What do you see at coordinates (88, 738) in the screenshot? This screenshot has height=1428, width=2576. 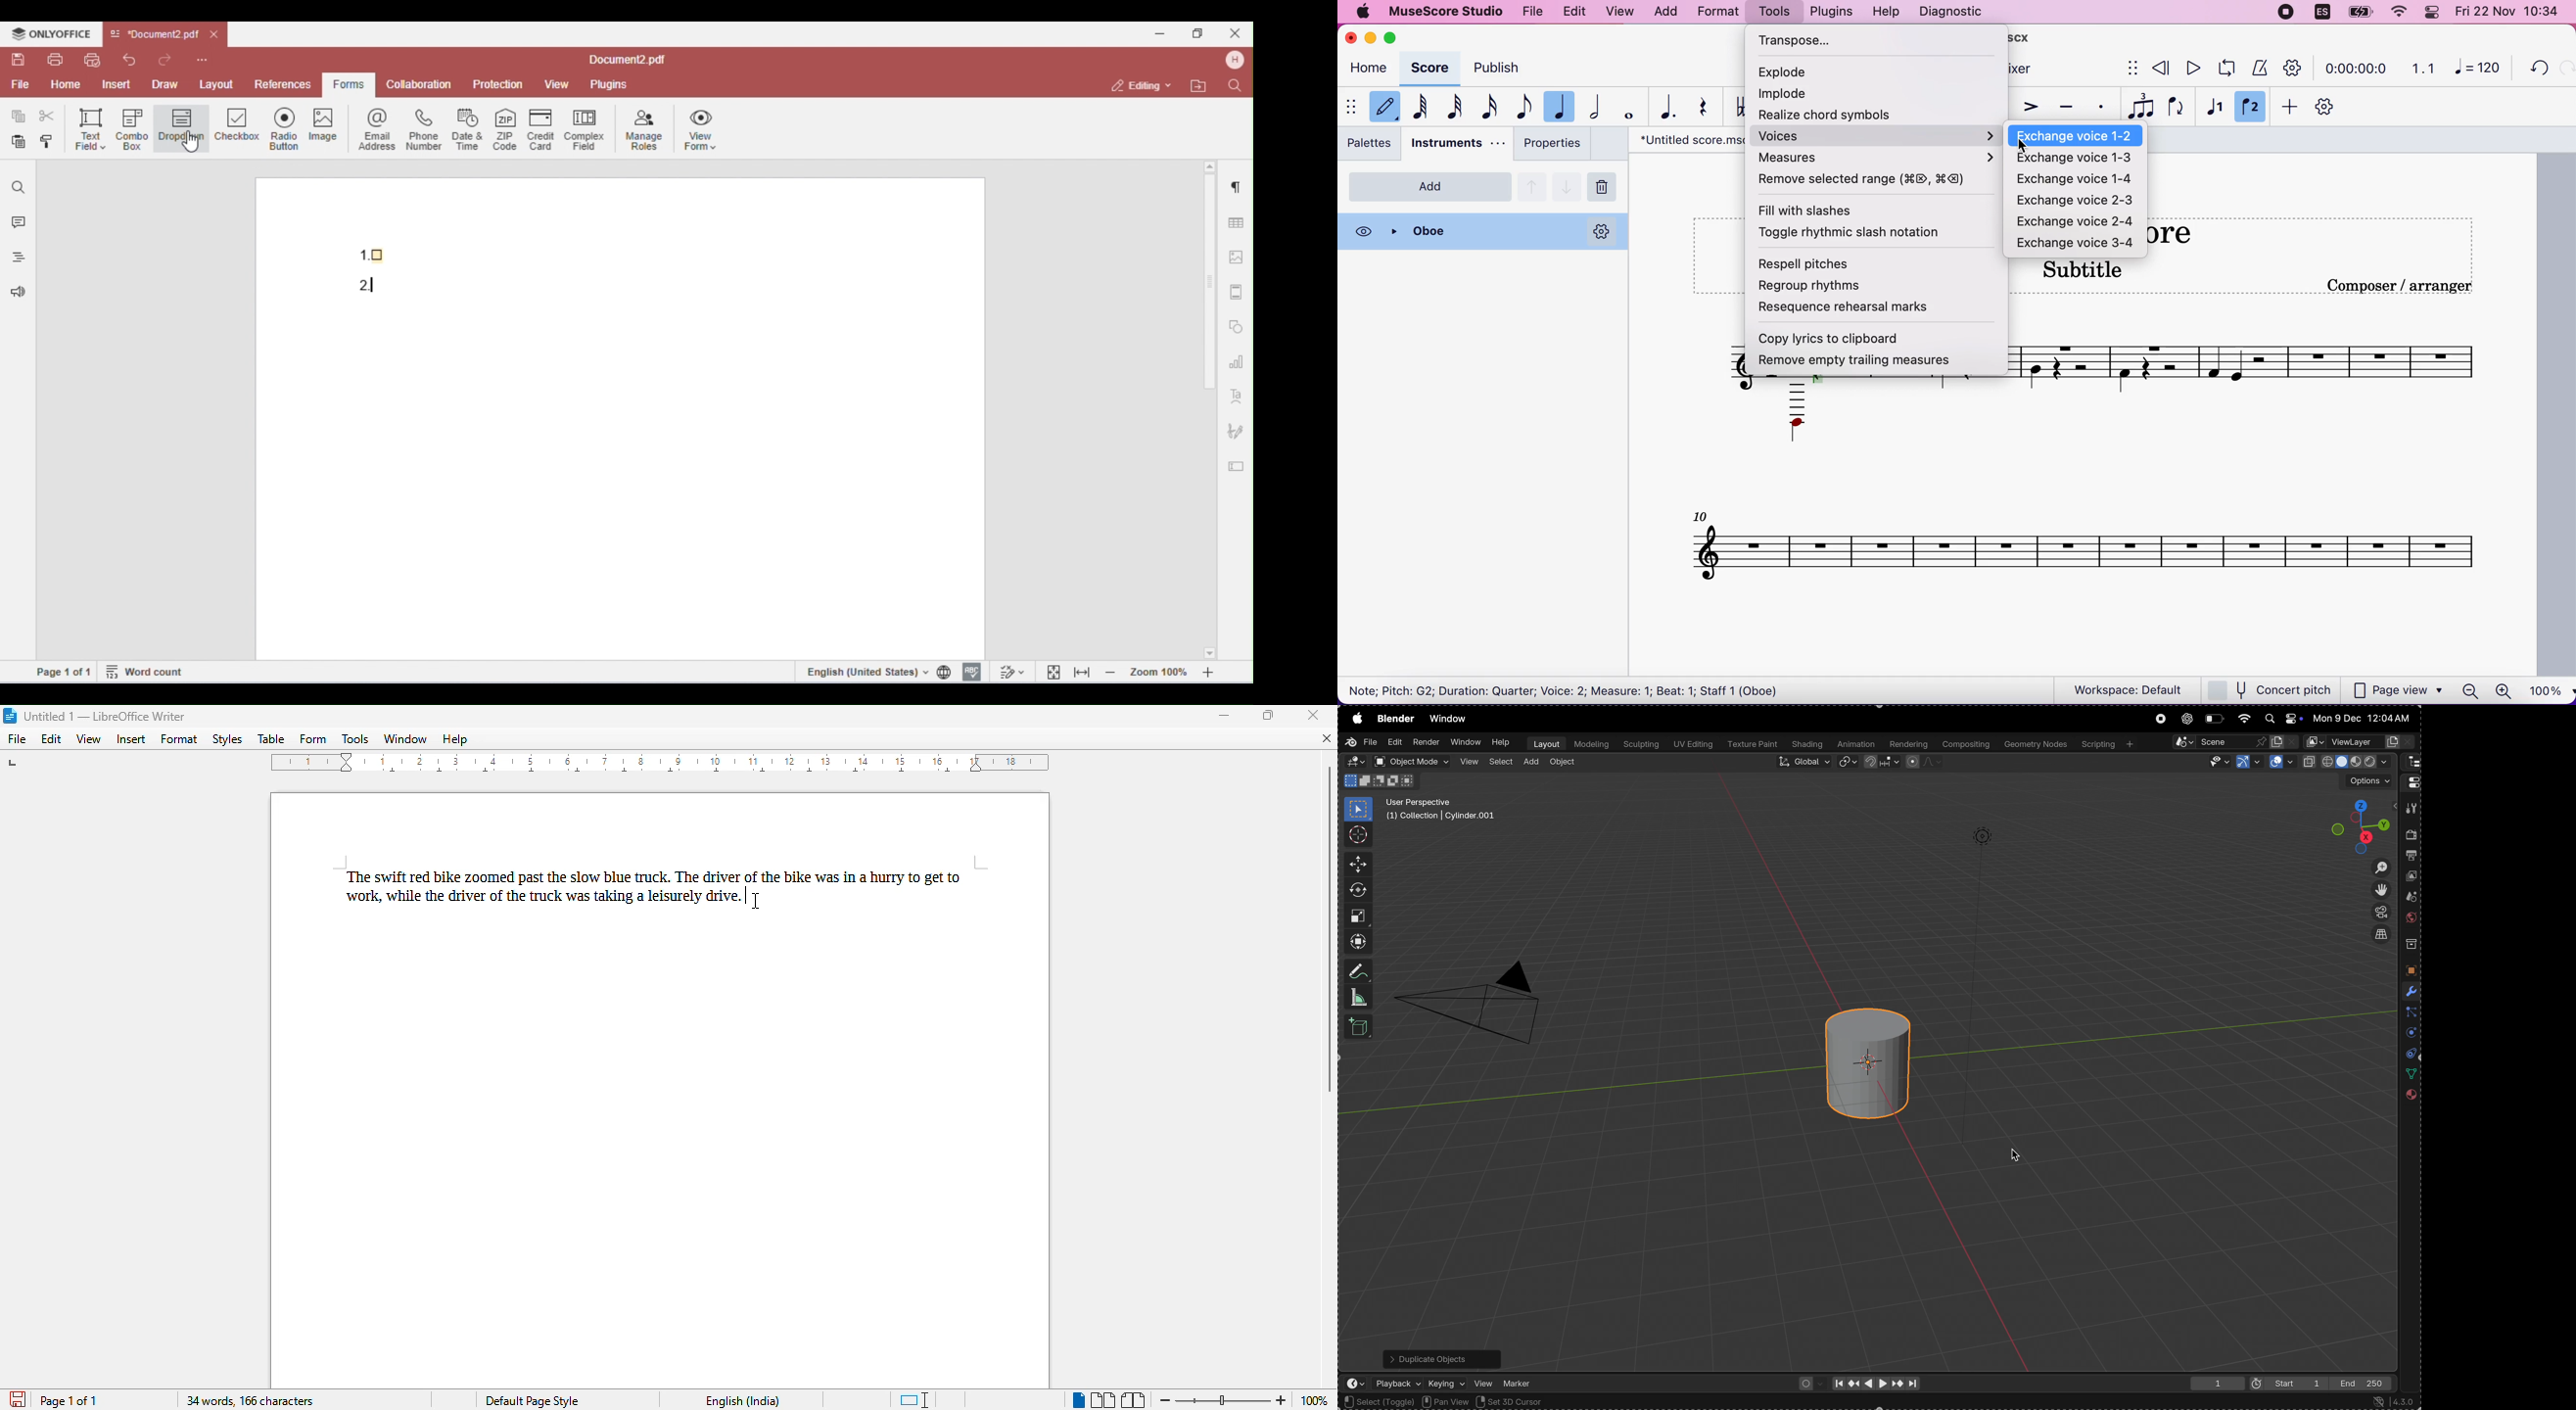 I see `view` at bounding box center [88, 738].